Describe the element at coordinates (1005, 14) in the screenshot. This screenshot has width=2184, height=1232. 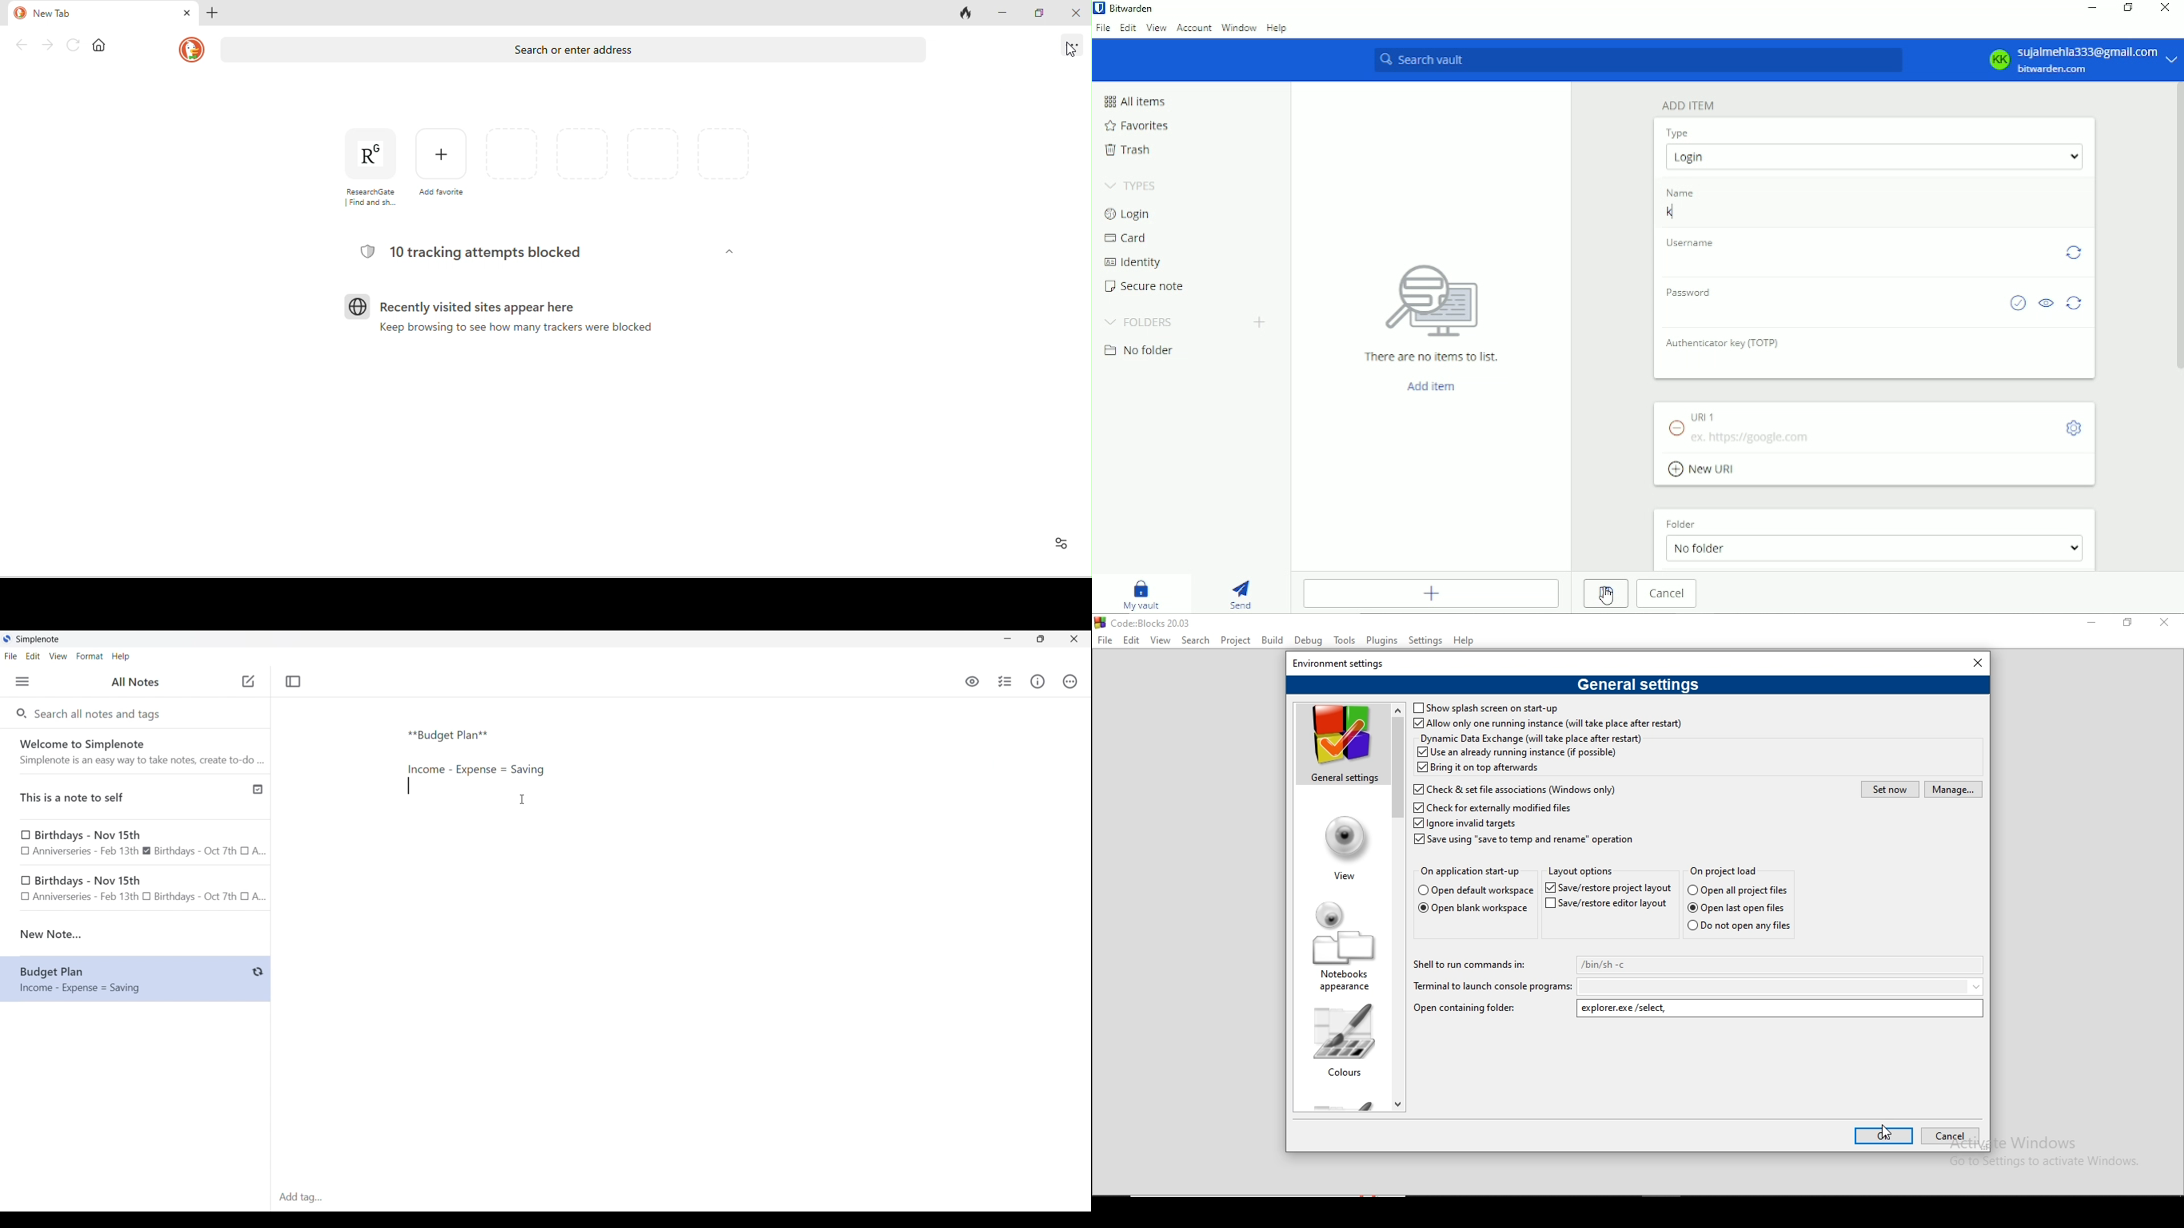
I see `minimize` at that location.